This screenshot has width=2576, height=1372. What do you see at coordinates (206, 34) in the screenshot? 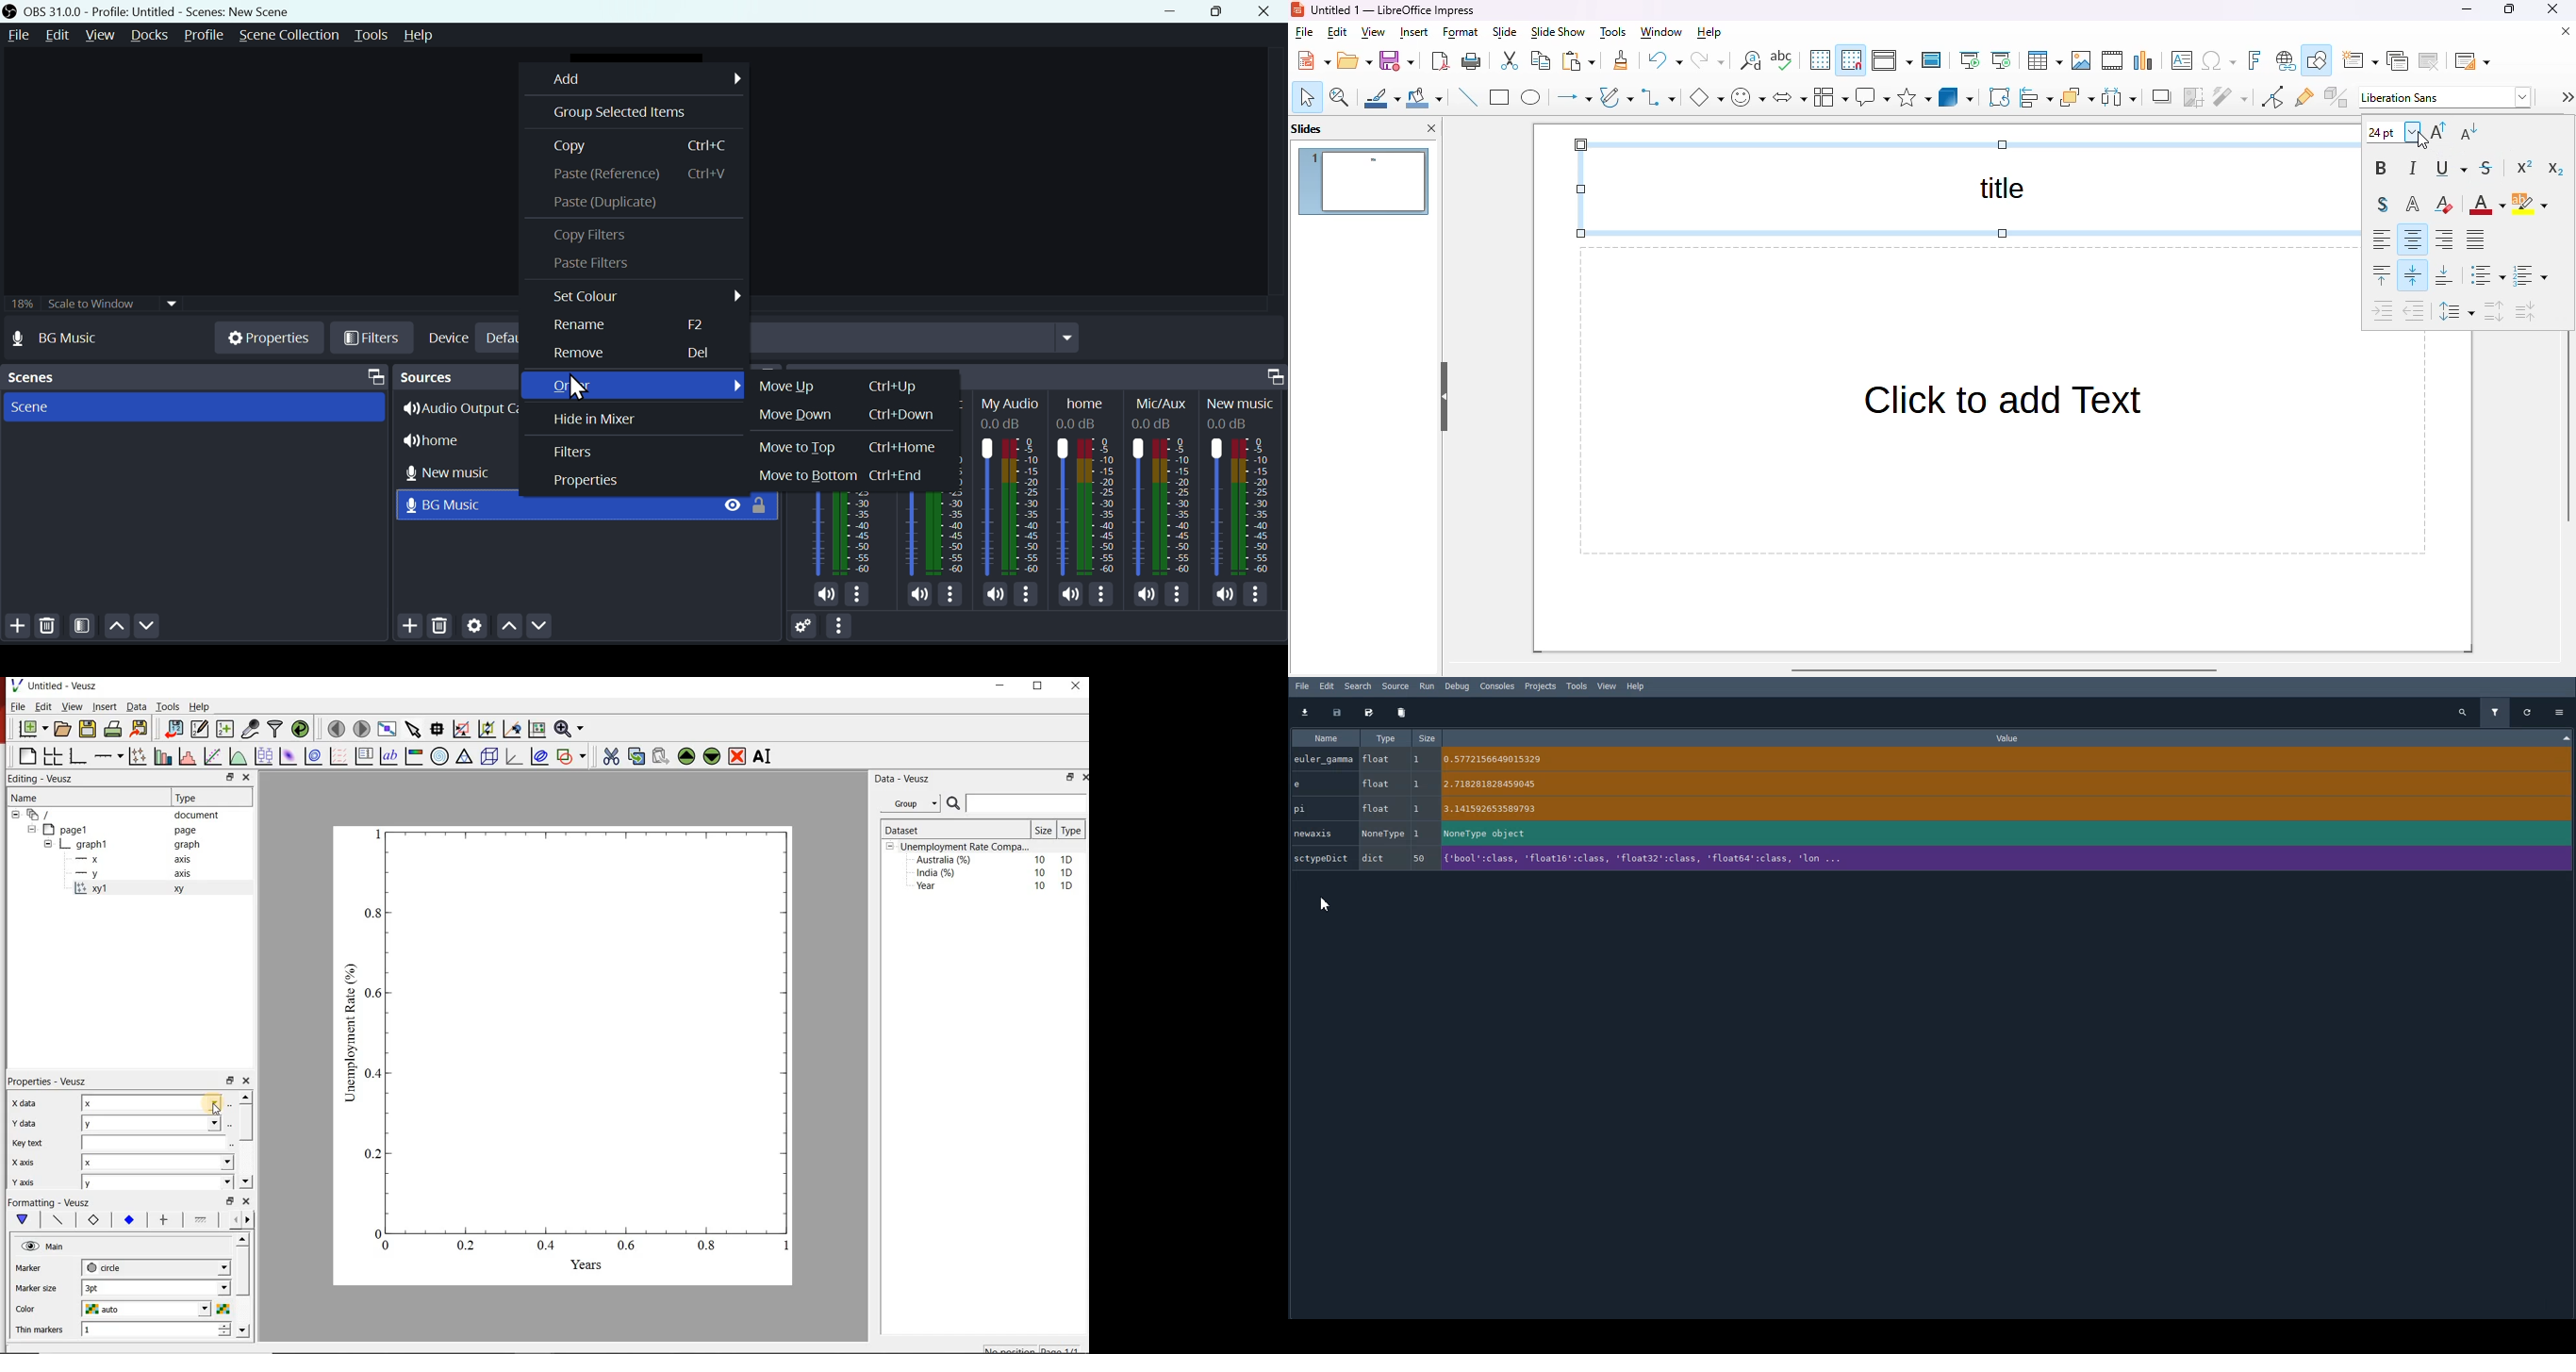
I see `Profile` at bounding box center [206, 34].